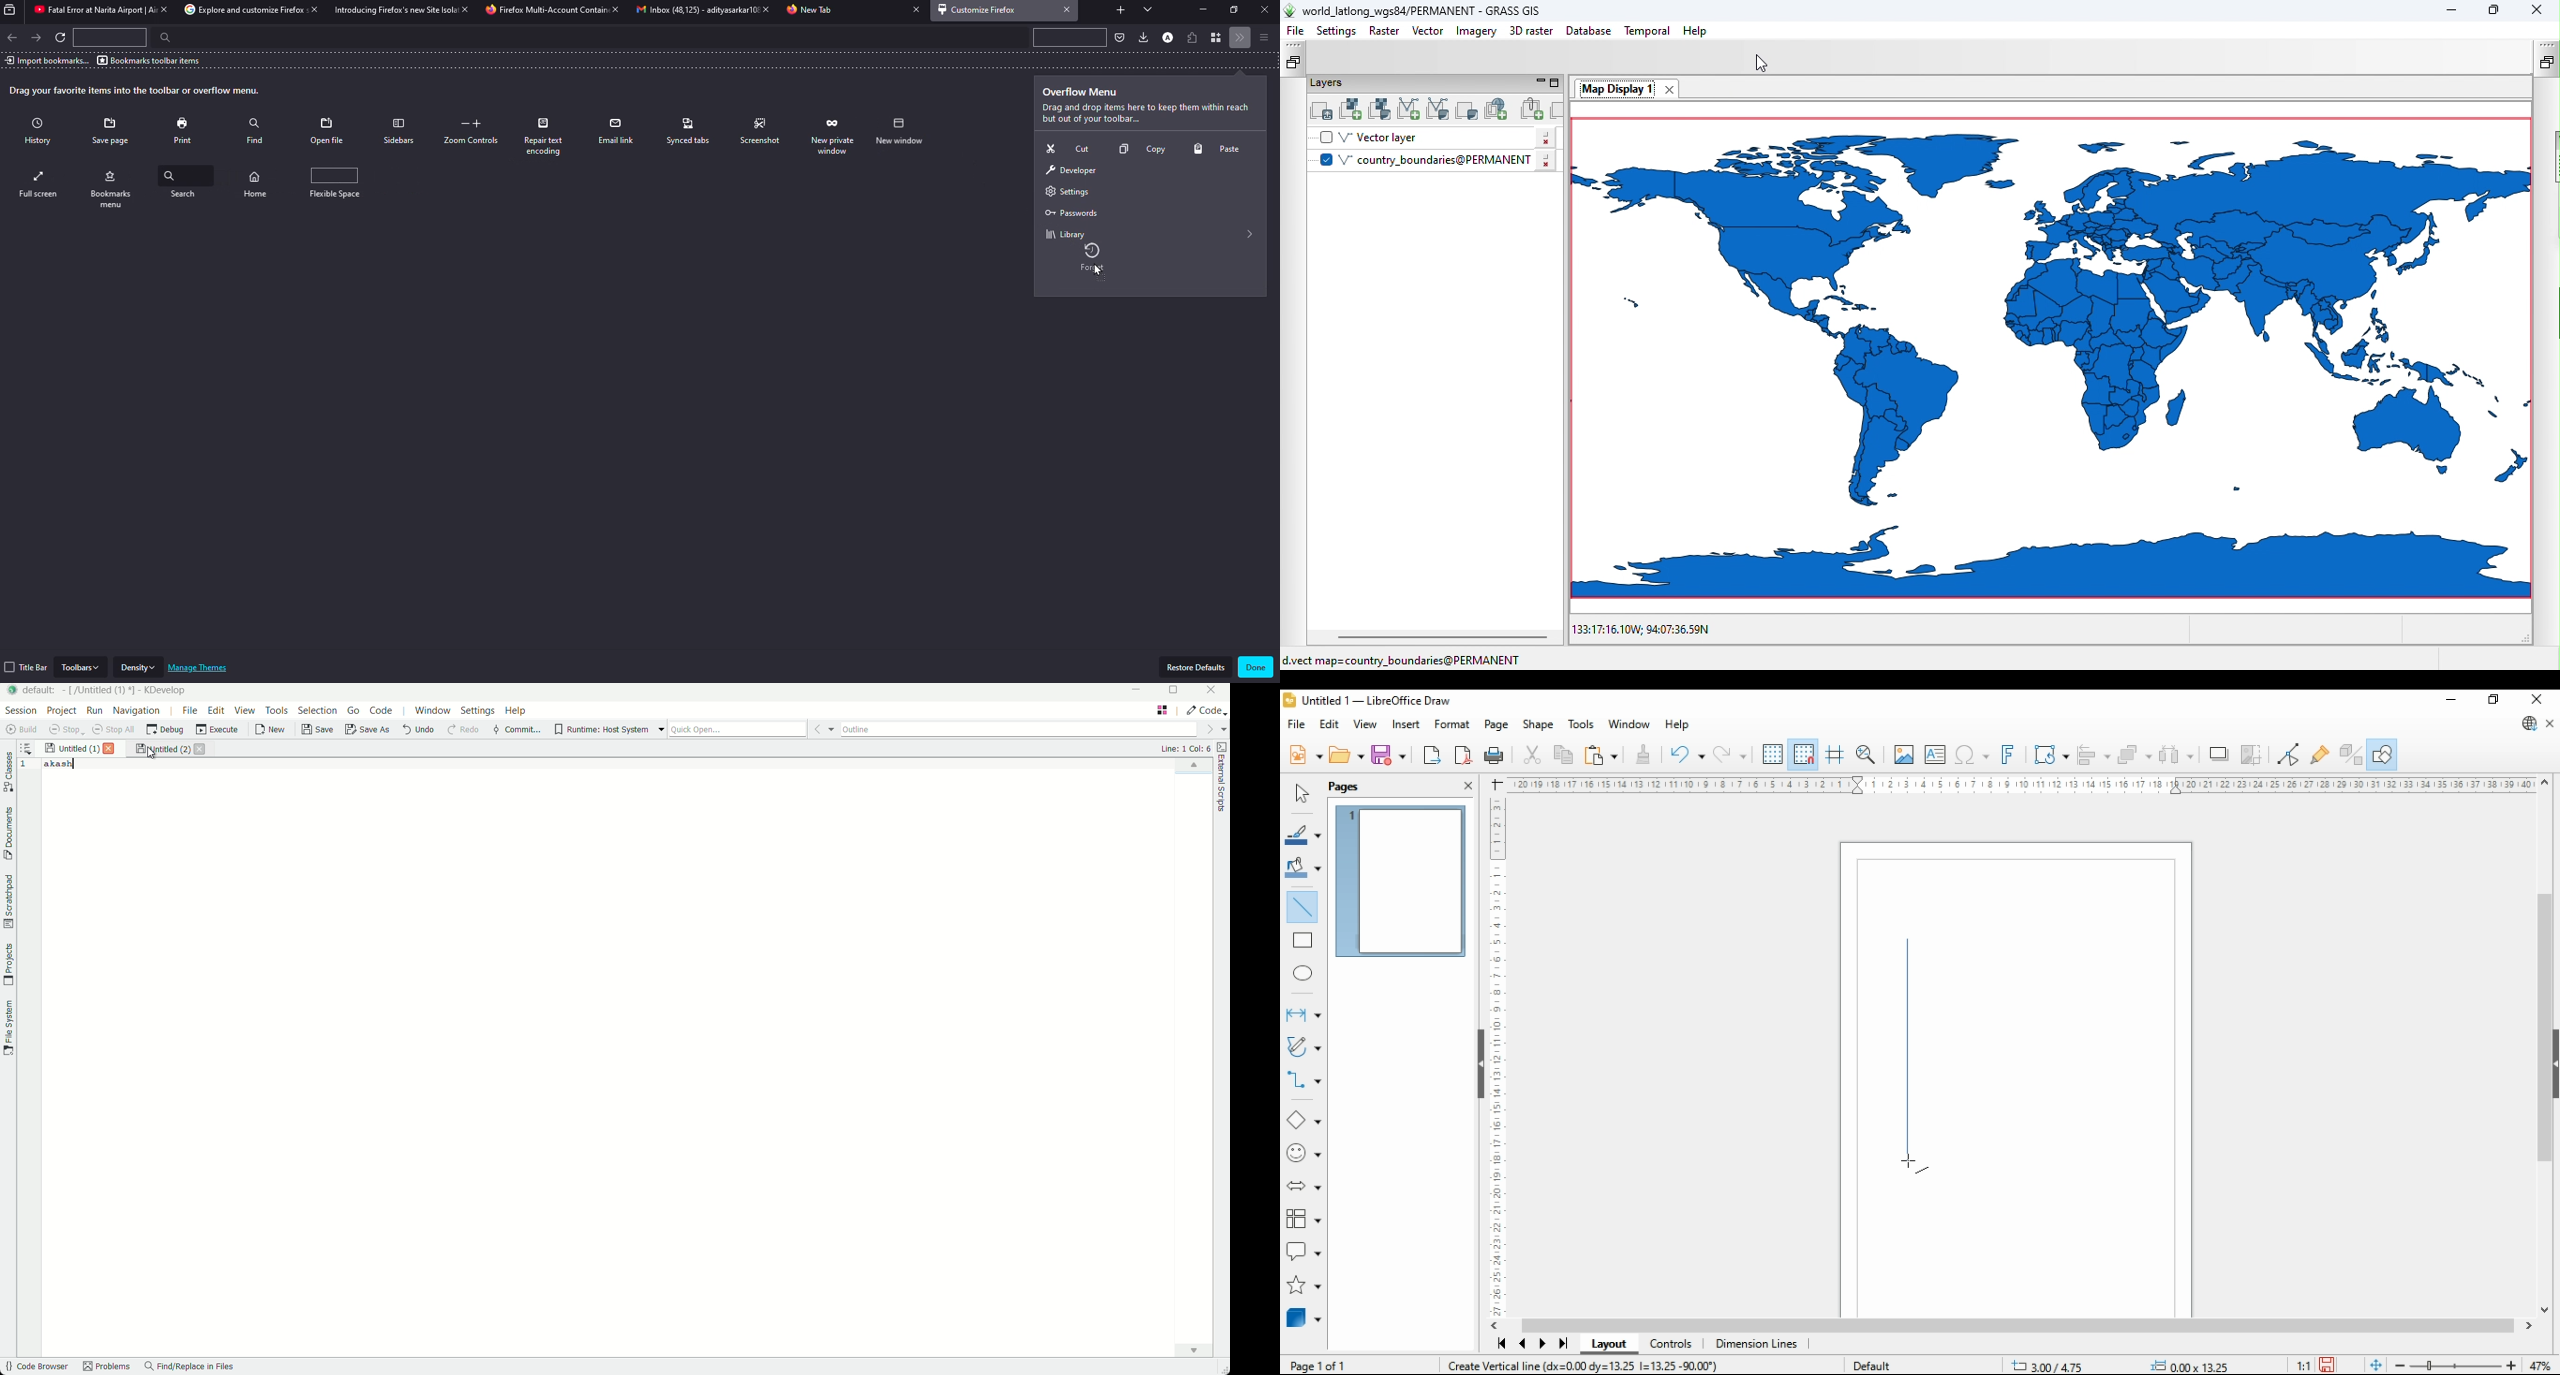 This screenshot has width=2576, height=1400. I want to click on find, so click(255, 128).